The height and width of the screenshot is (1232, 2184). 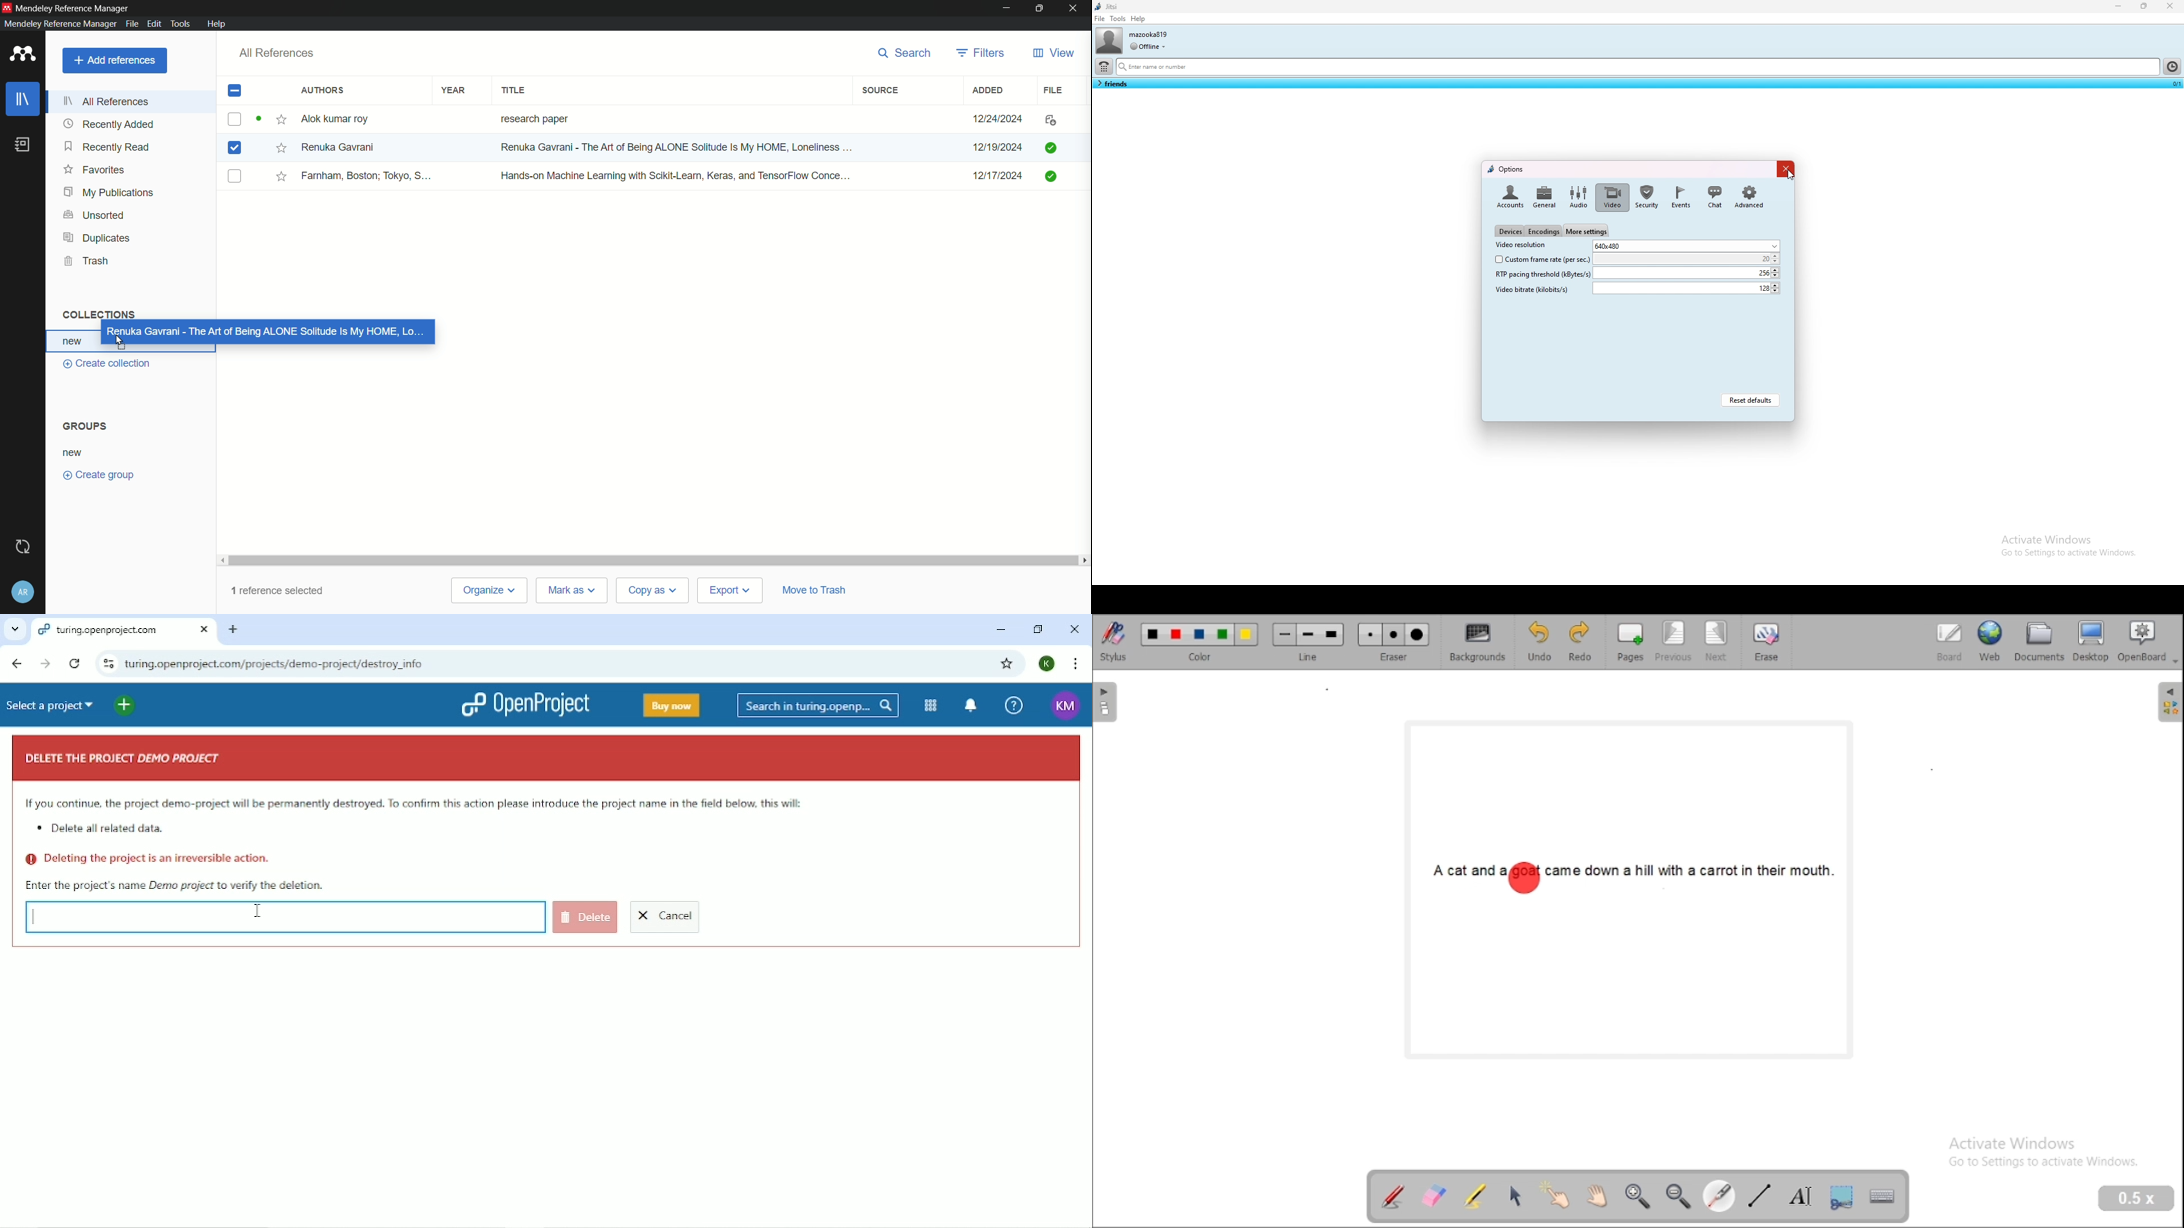 I want to click on File added, so click(x=1053, y=147).